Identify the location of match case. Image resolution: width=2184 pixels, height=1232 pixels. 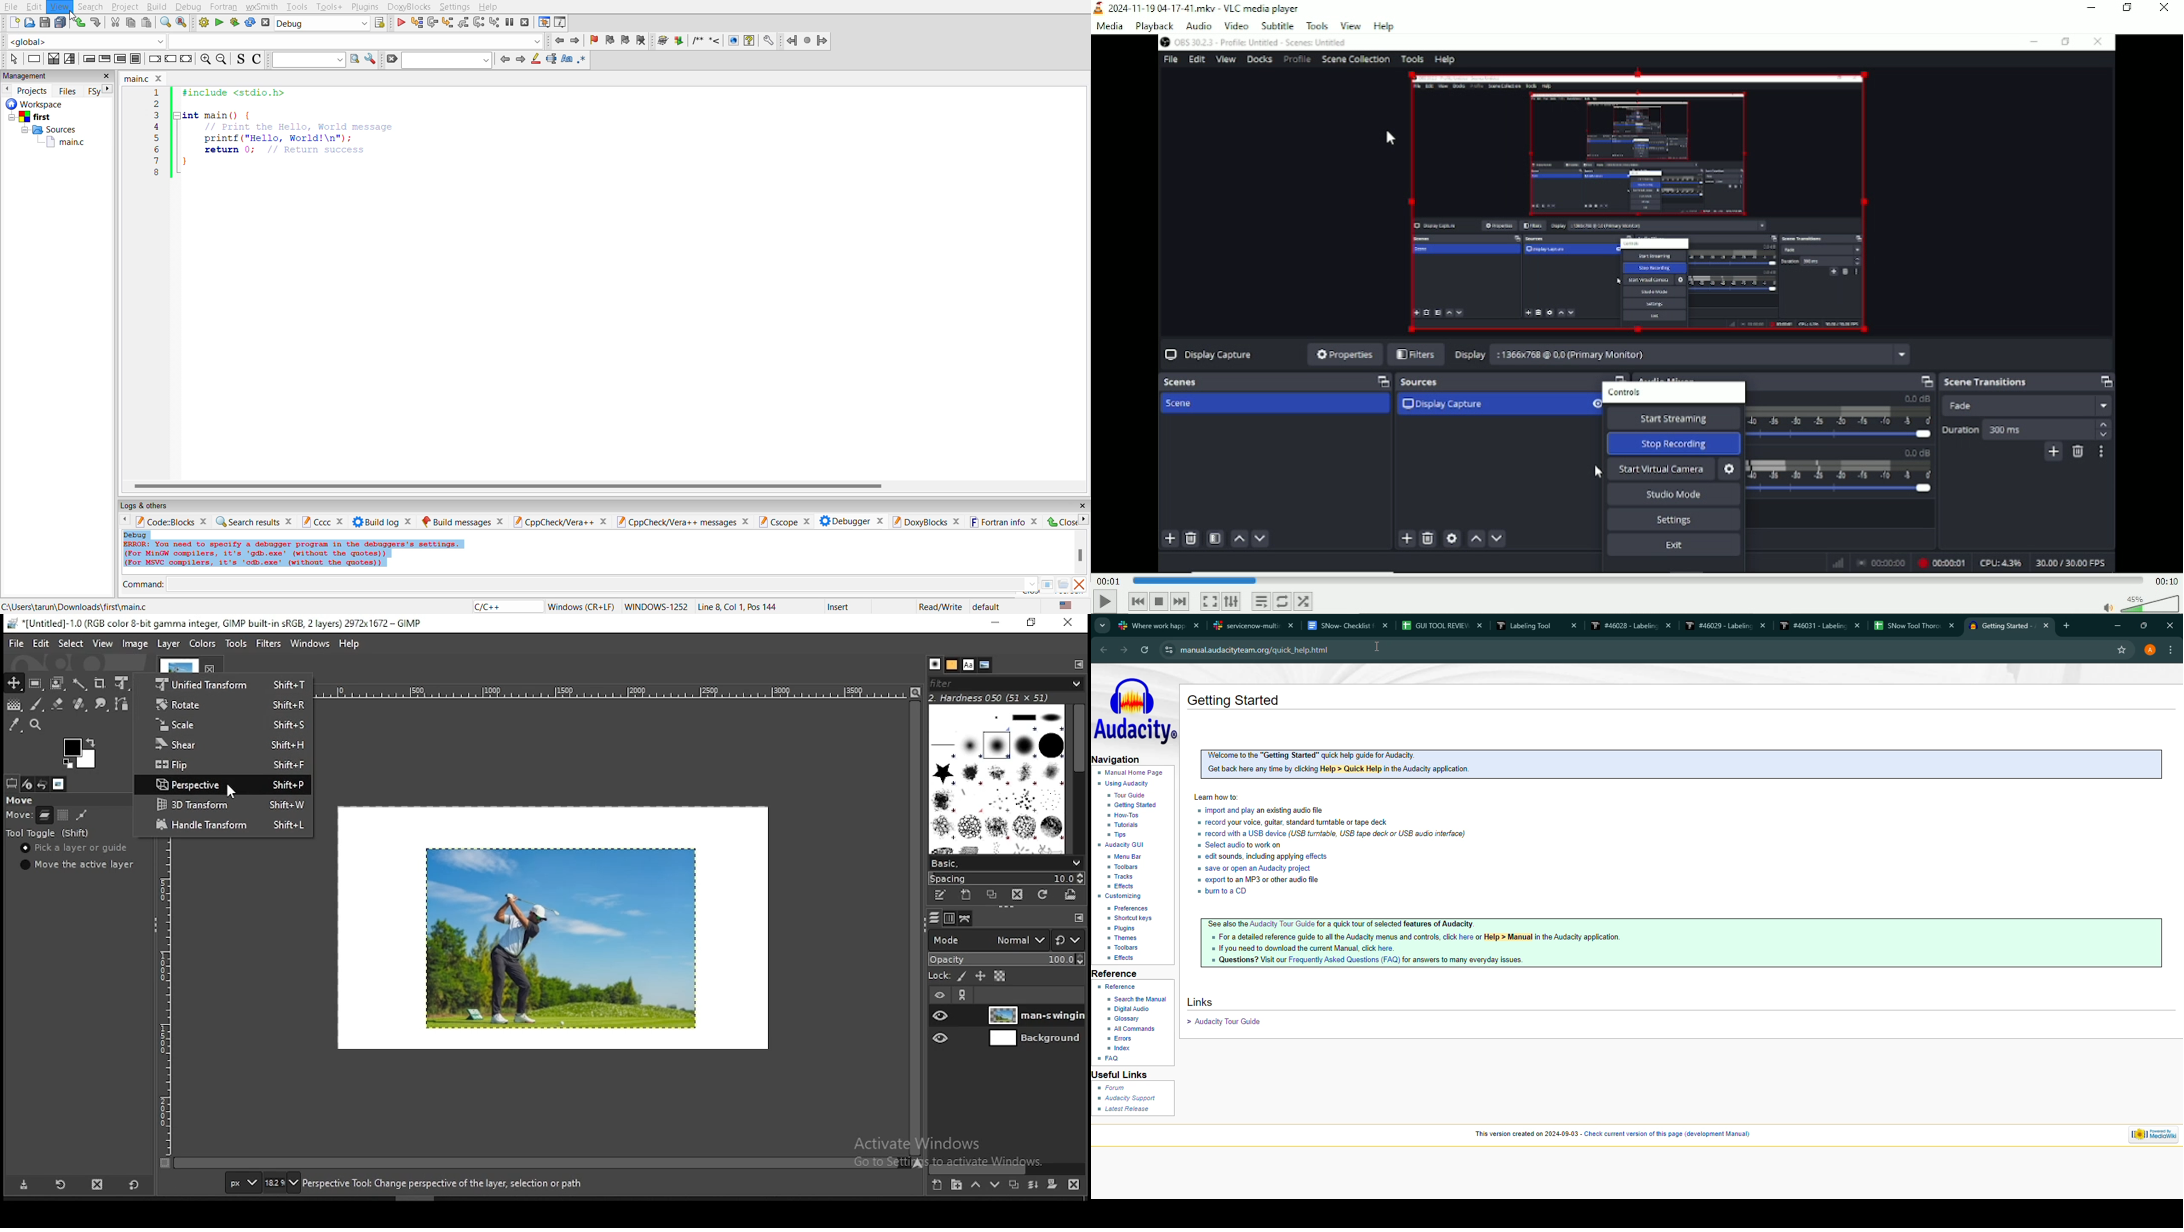
(569, 60).